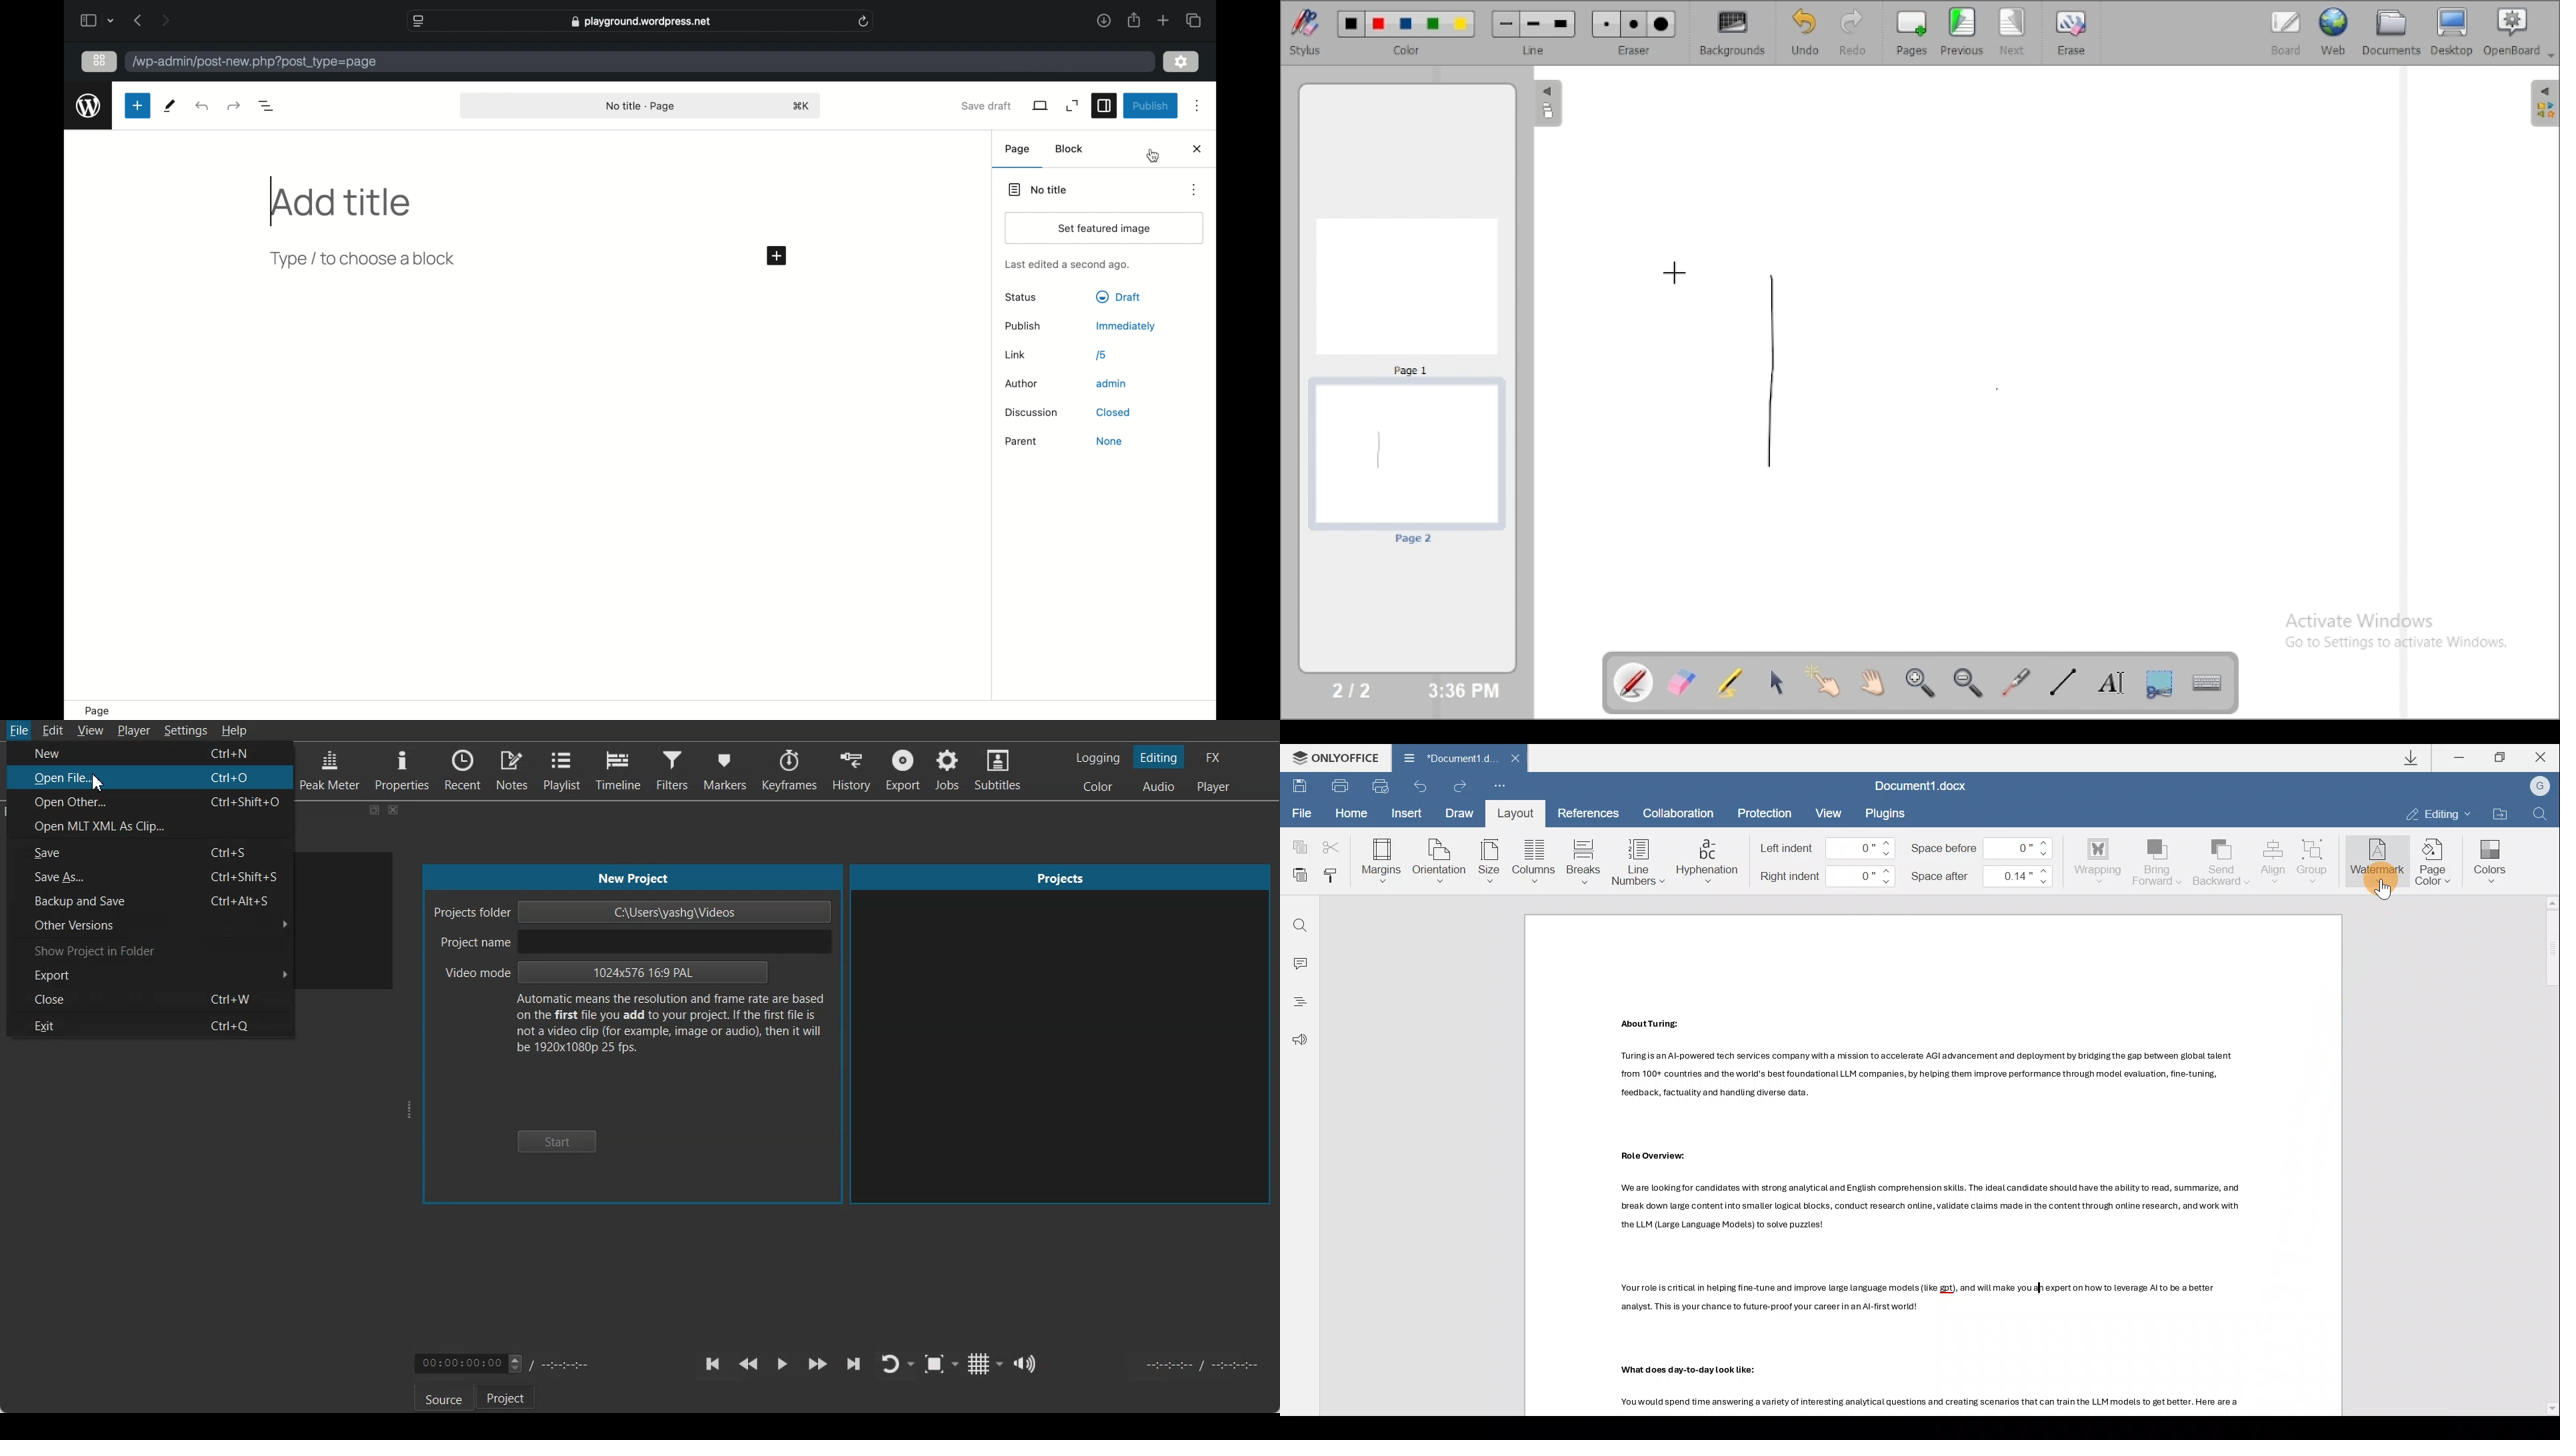  Describe the element at coordinates (1336, 787) in the screenshot. I see `Print file` at that location.